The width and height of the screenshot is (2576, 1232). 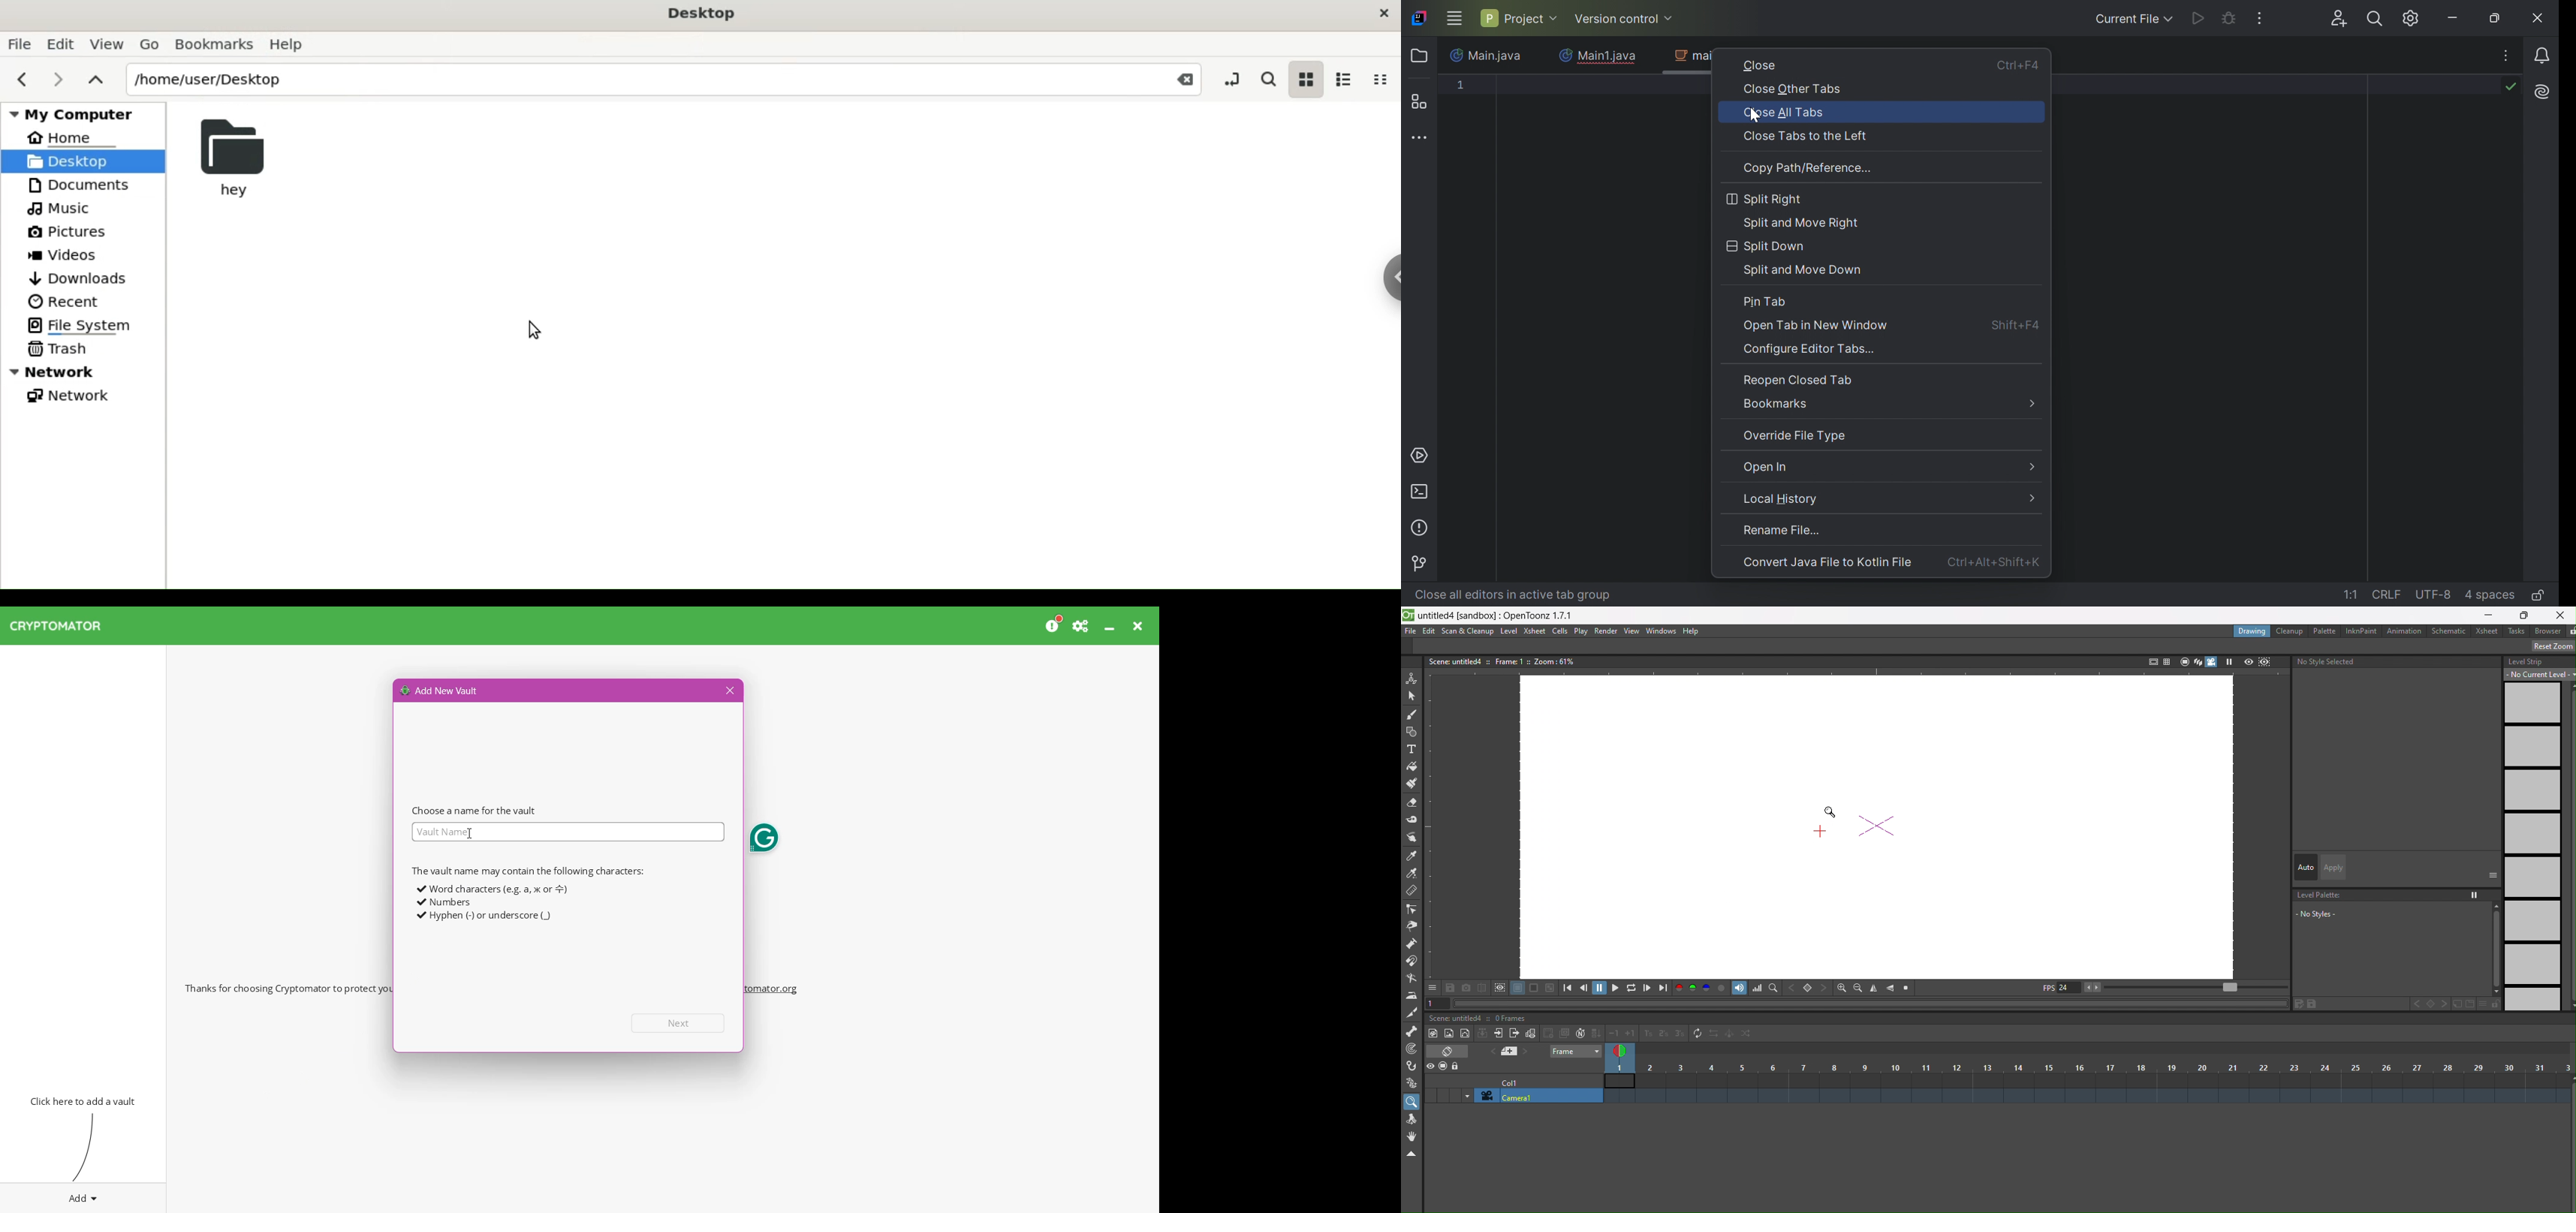 I want to click on previous sub xsheet, so click(x=1499, y=1034).